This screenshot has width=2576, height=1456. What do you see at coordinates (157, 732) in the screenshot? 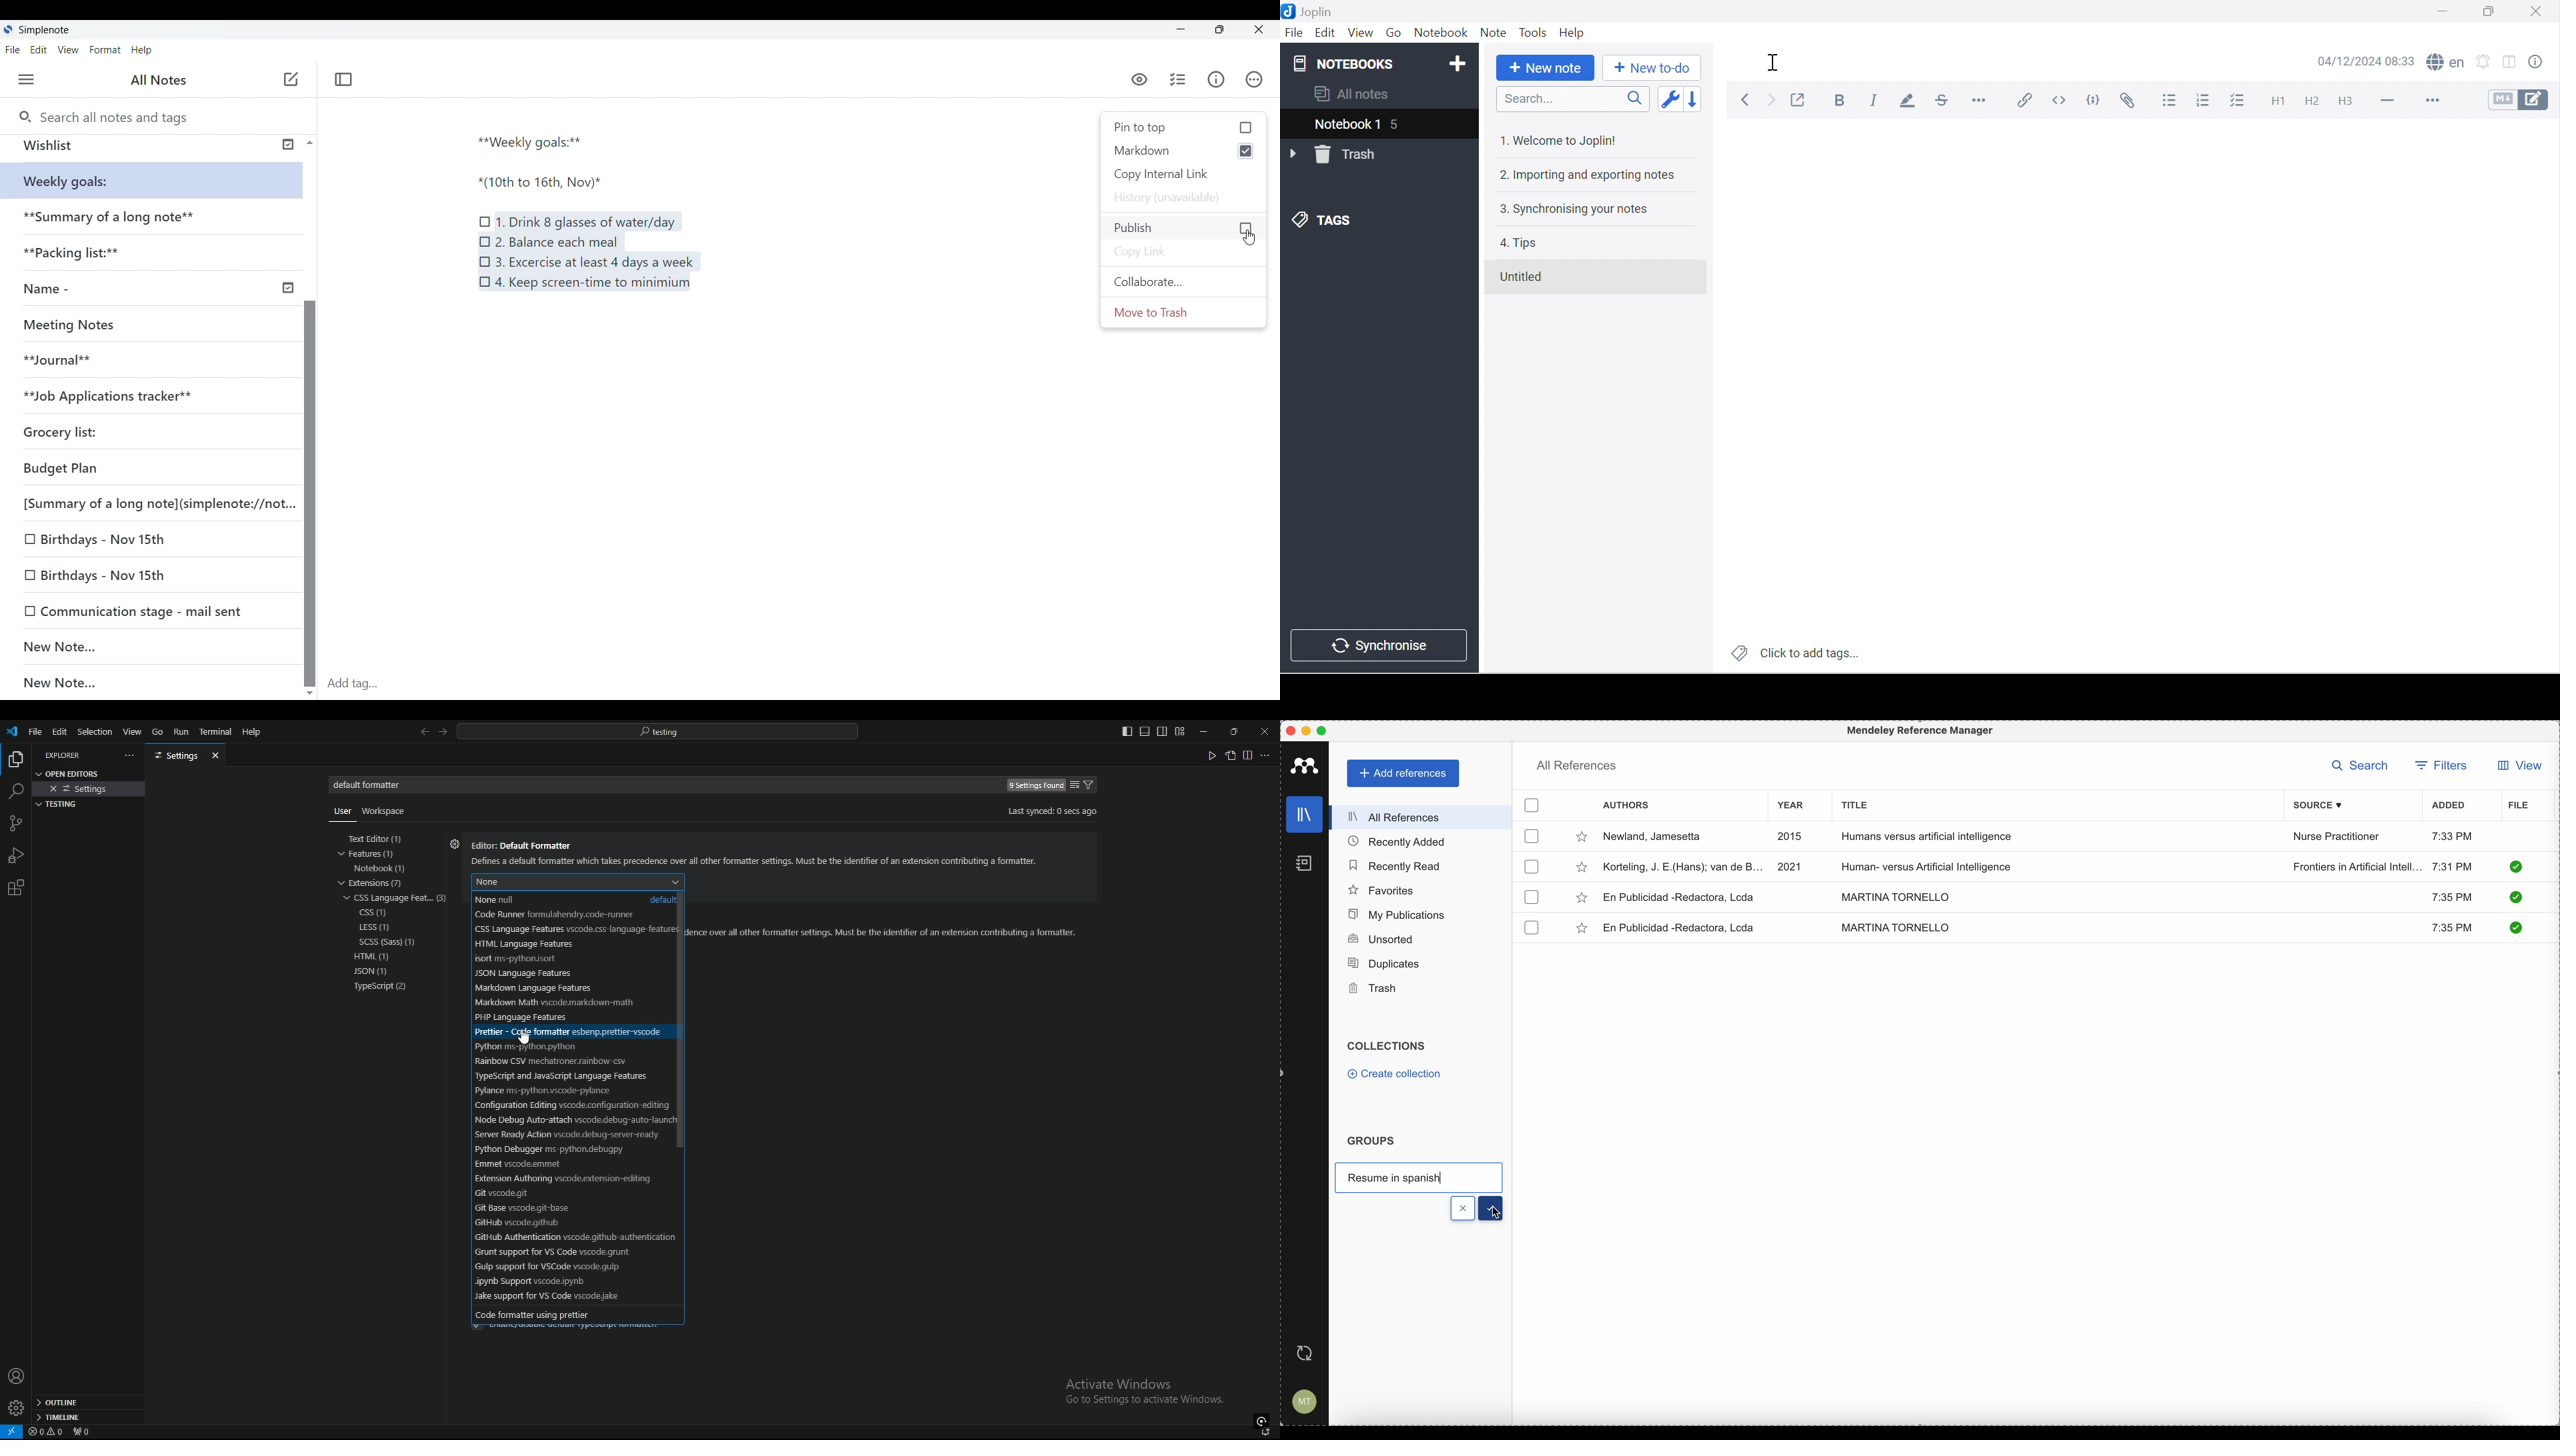
I see `go` at bounding box center [157, 732].